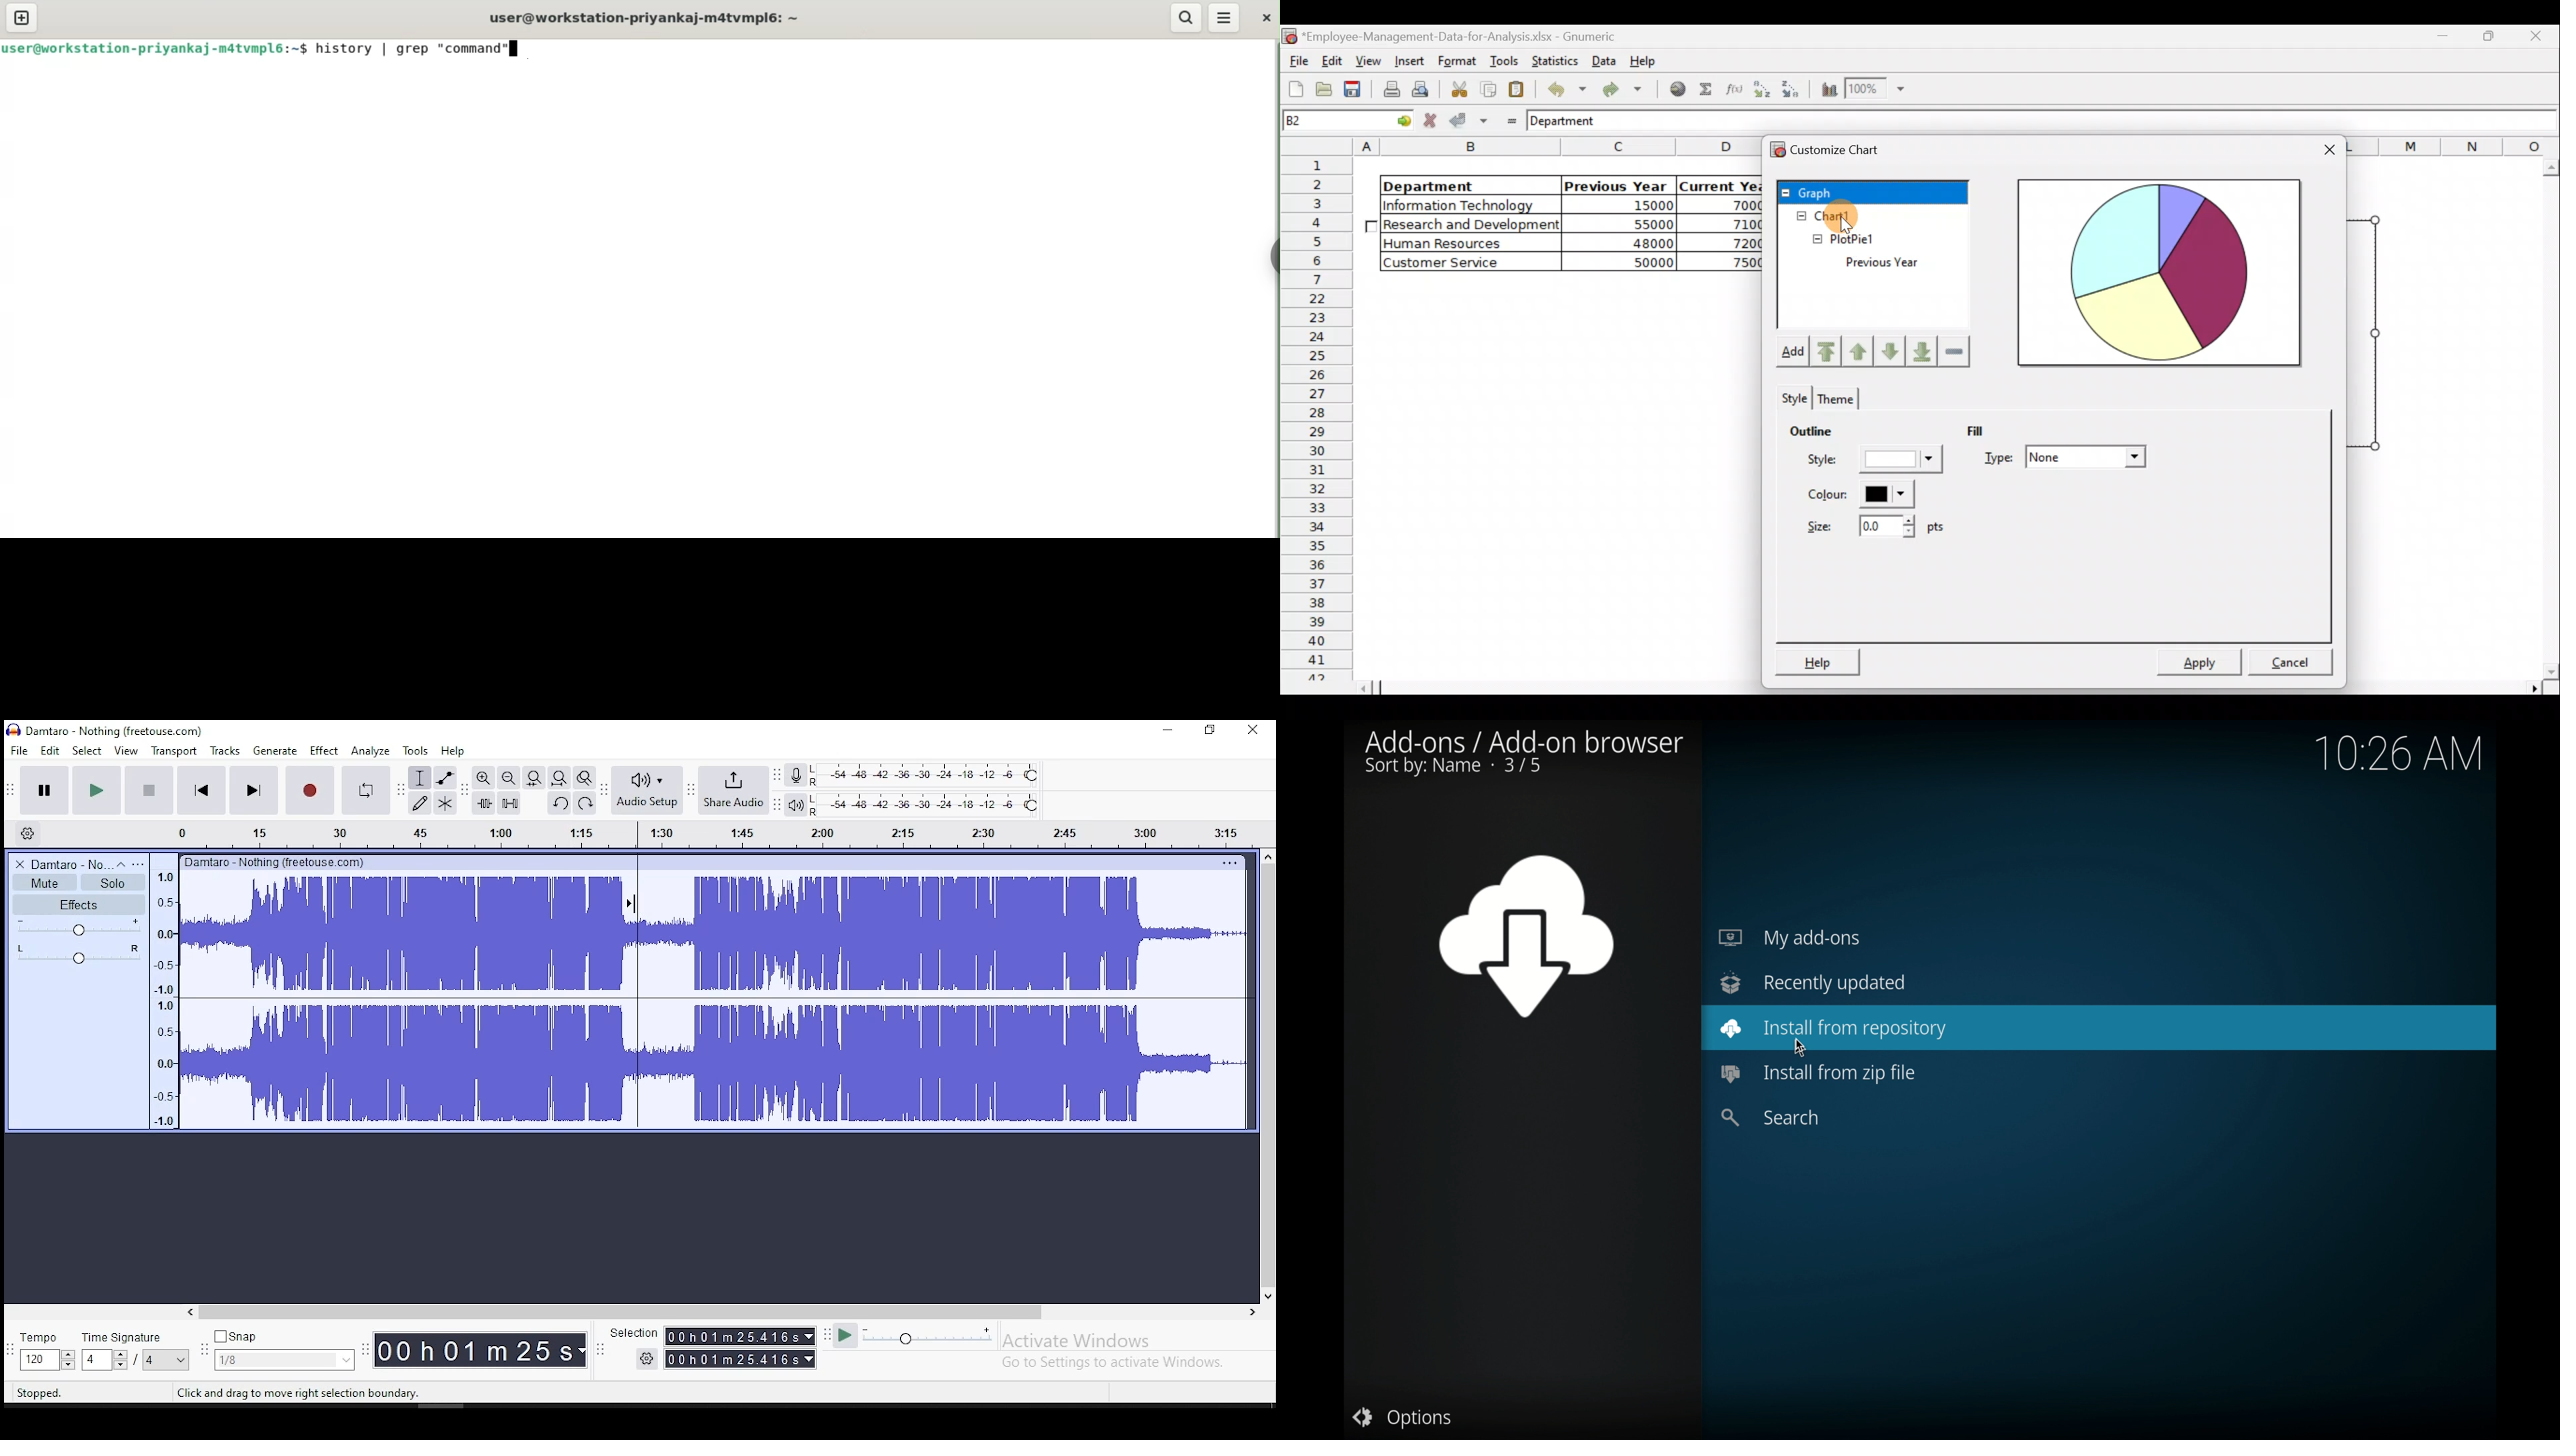  I want to click on zoom out, so click(508, 777).